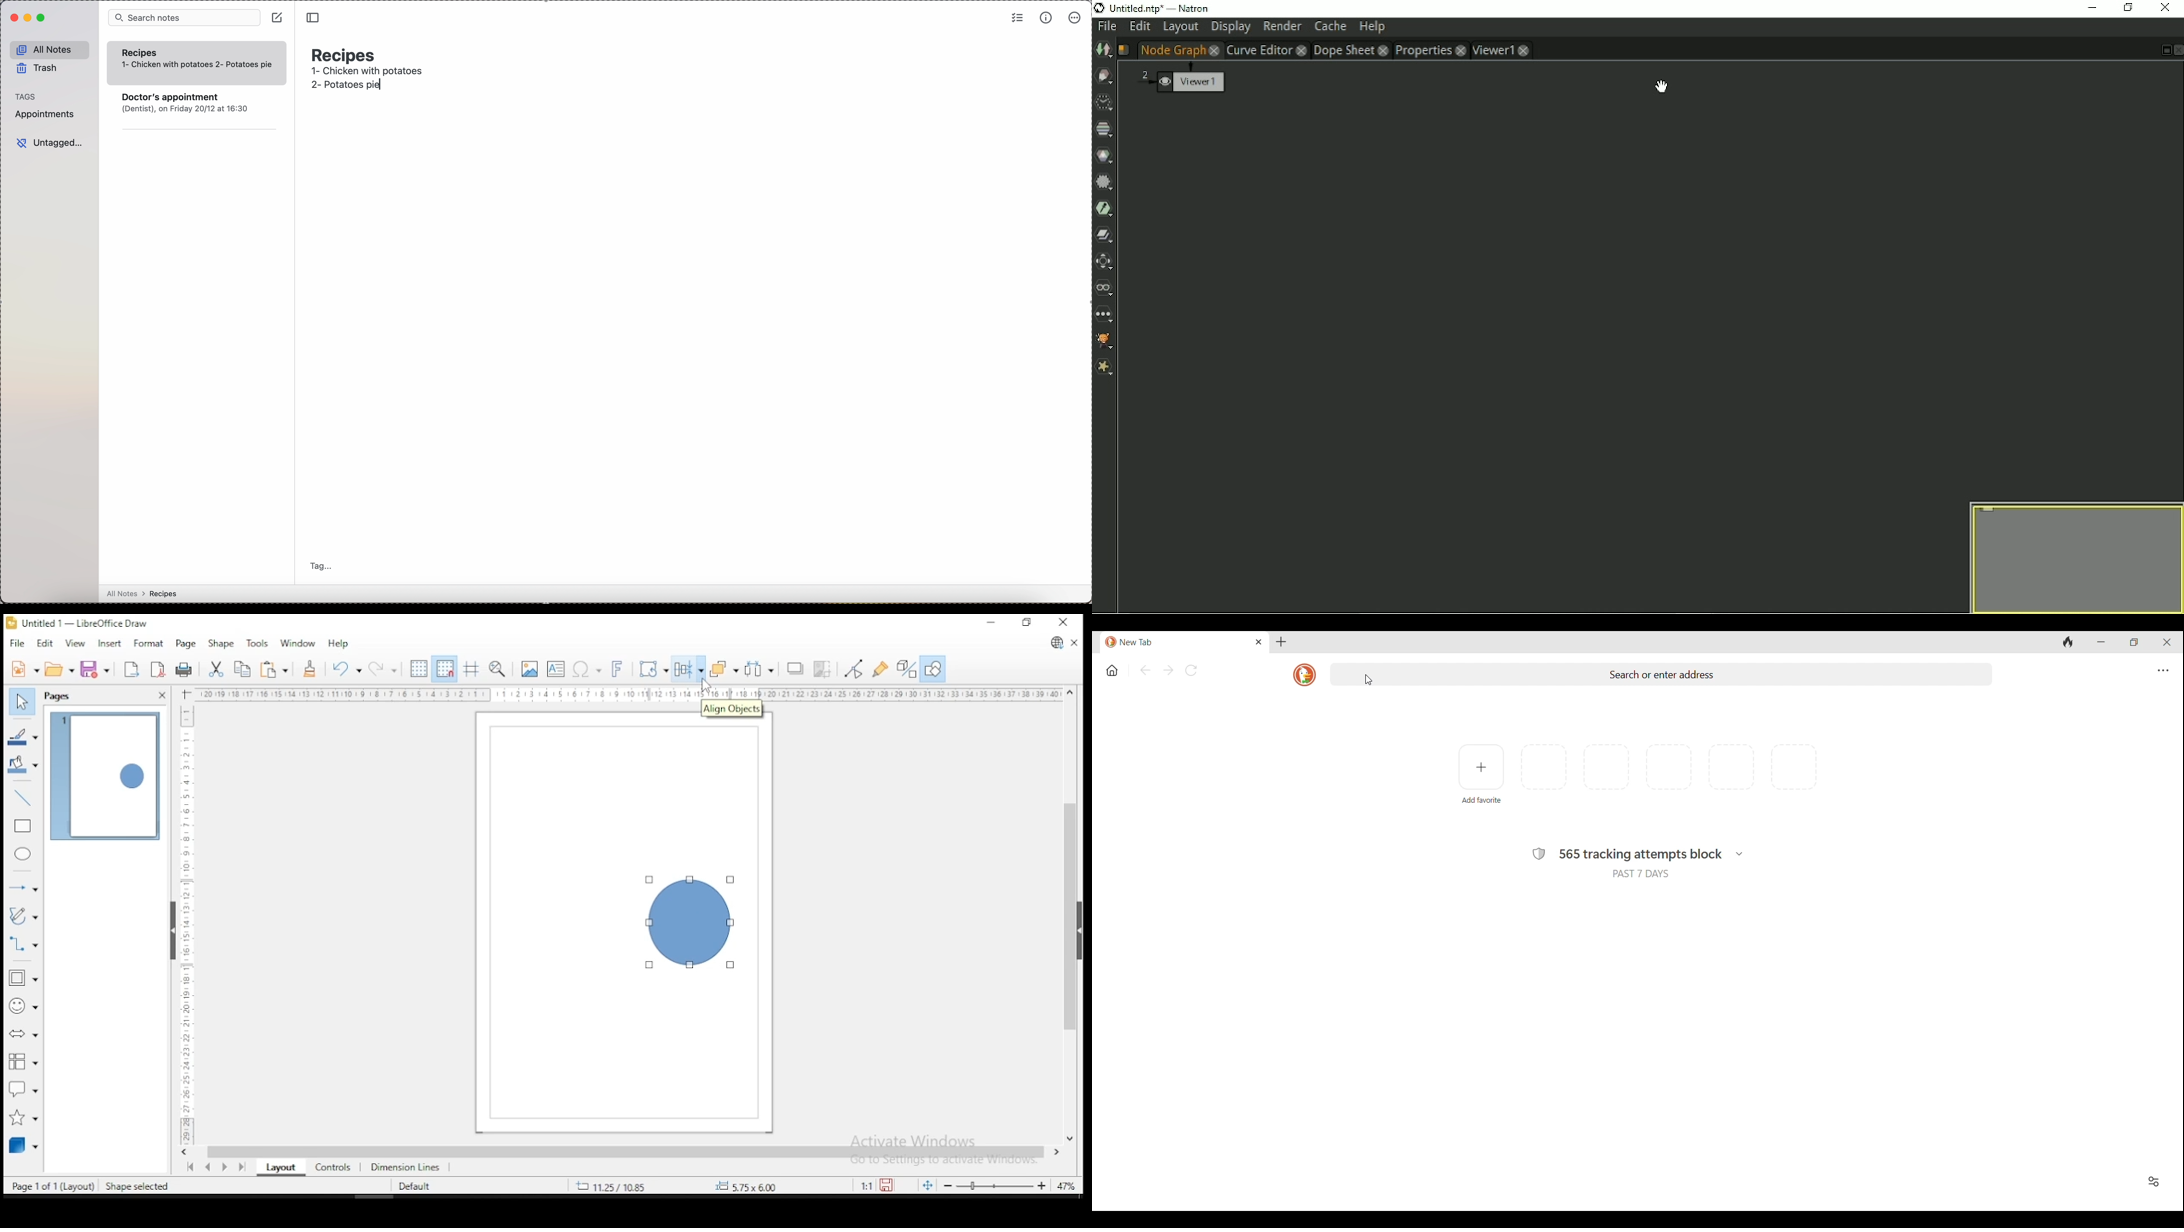 The width and height of the screenshot is (2184, 1232). I want to click on Browser settings, so click(2164, 671).